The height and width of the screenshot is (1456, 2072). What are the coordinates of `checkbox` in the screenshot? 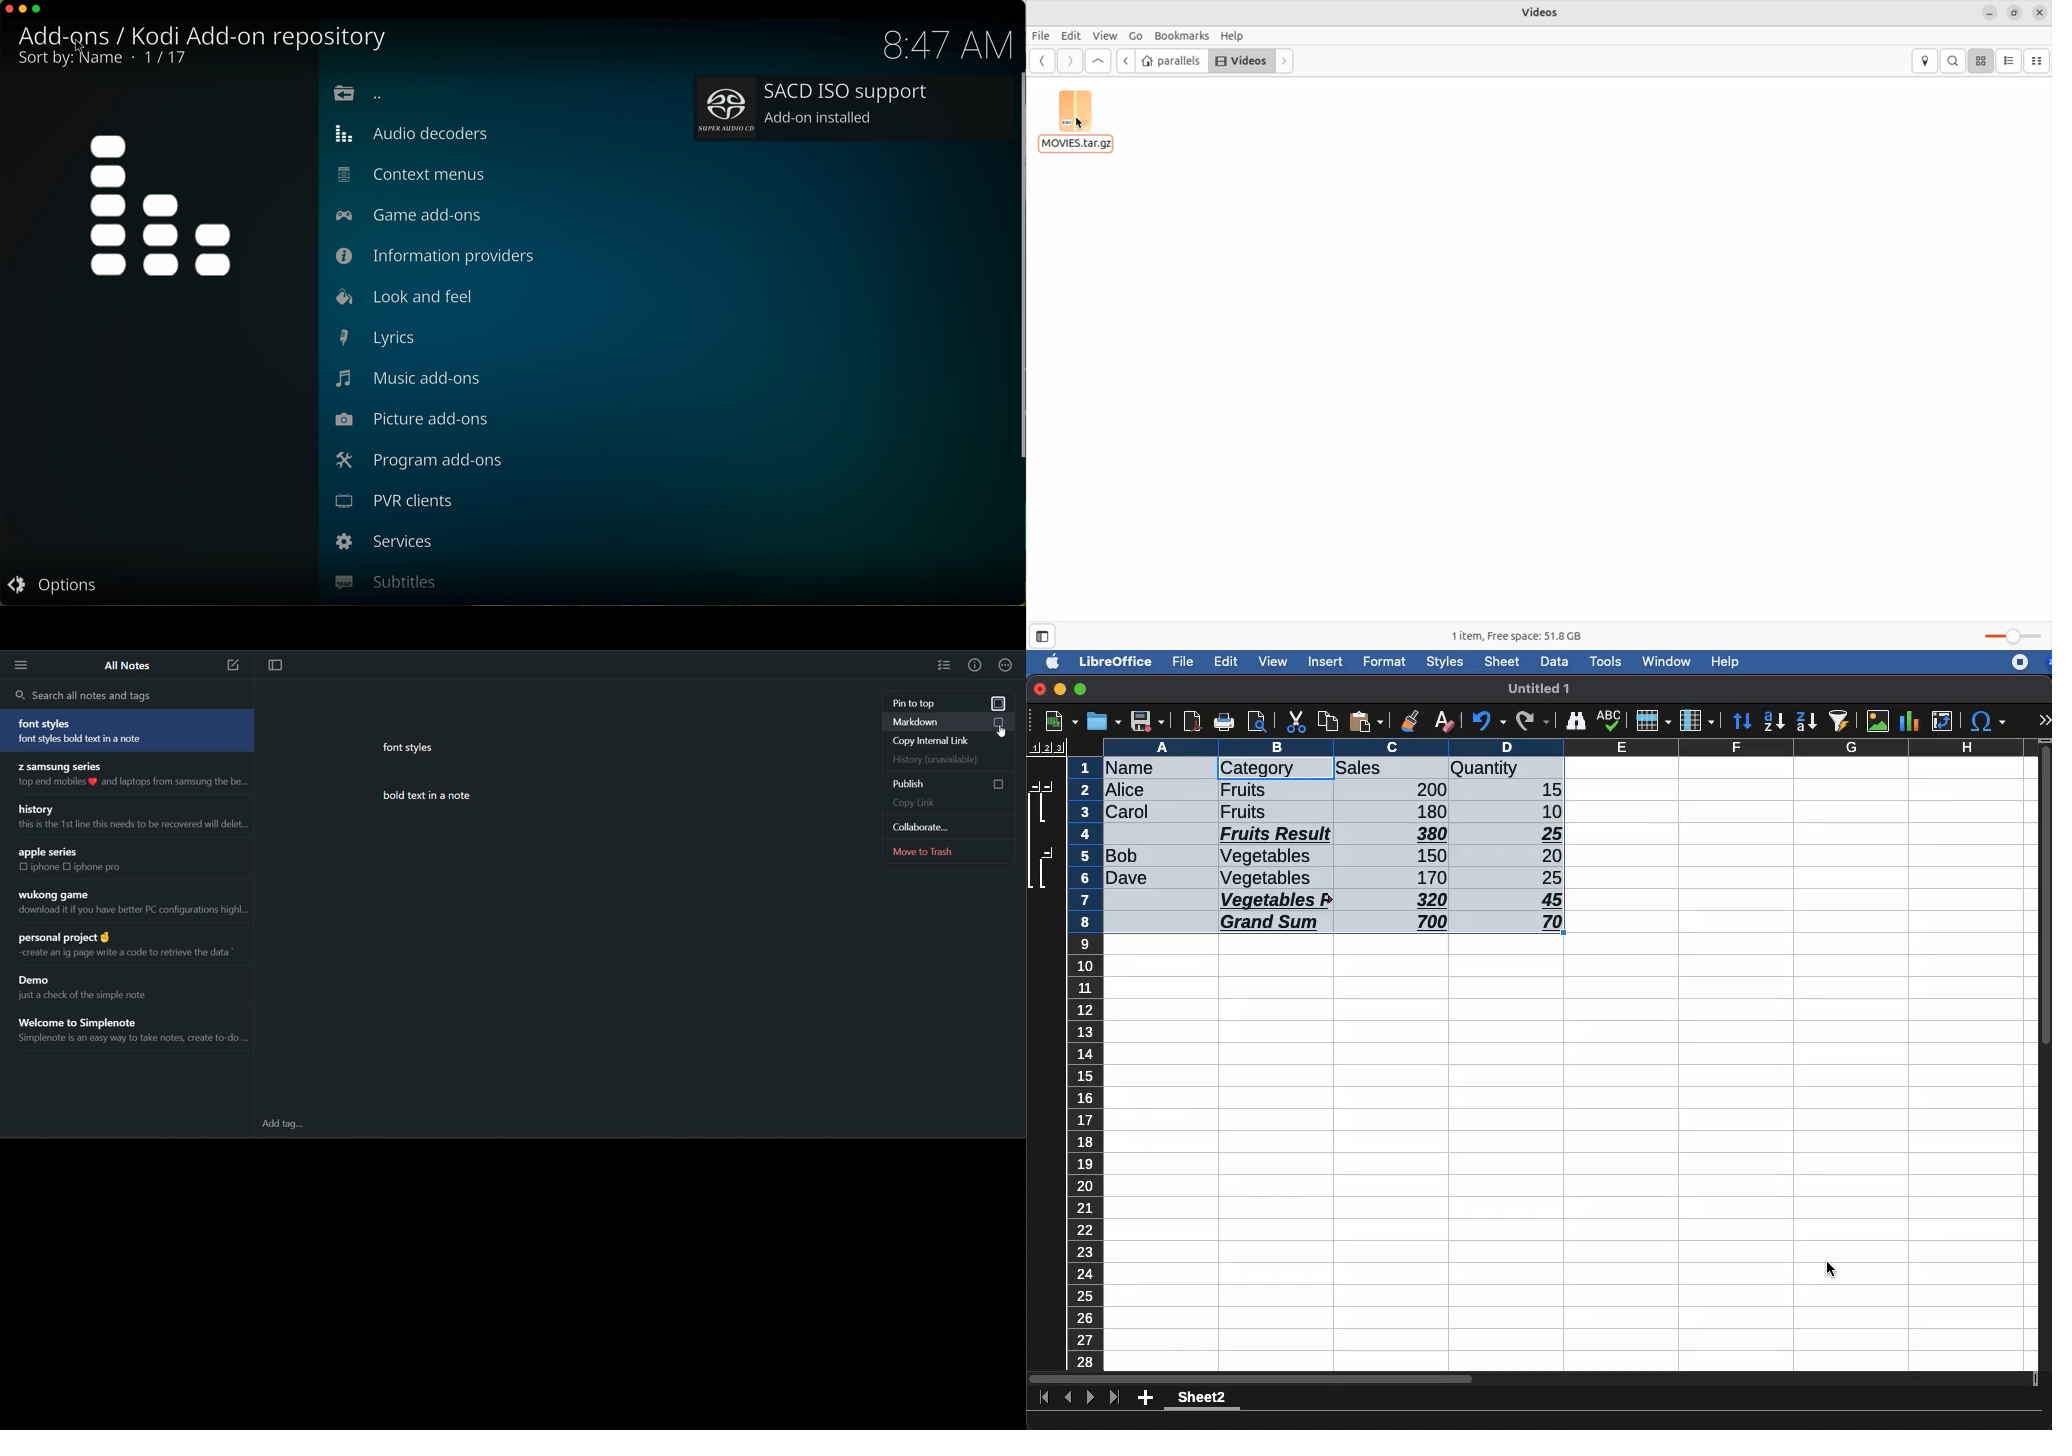 It's located at (990, 783).